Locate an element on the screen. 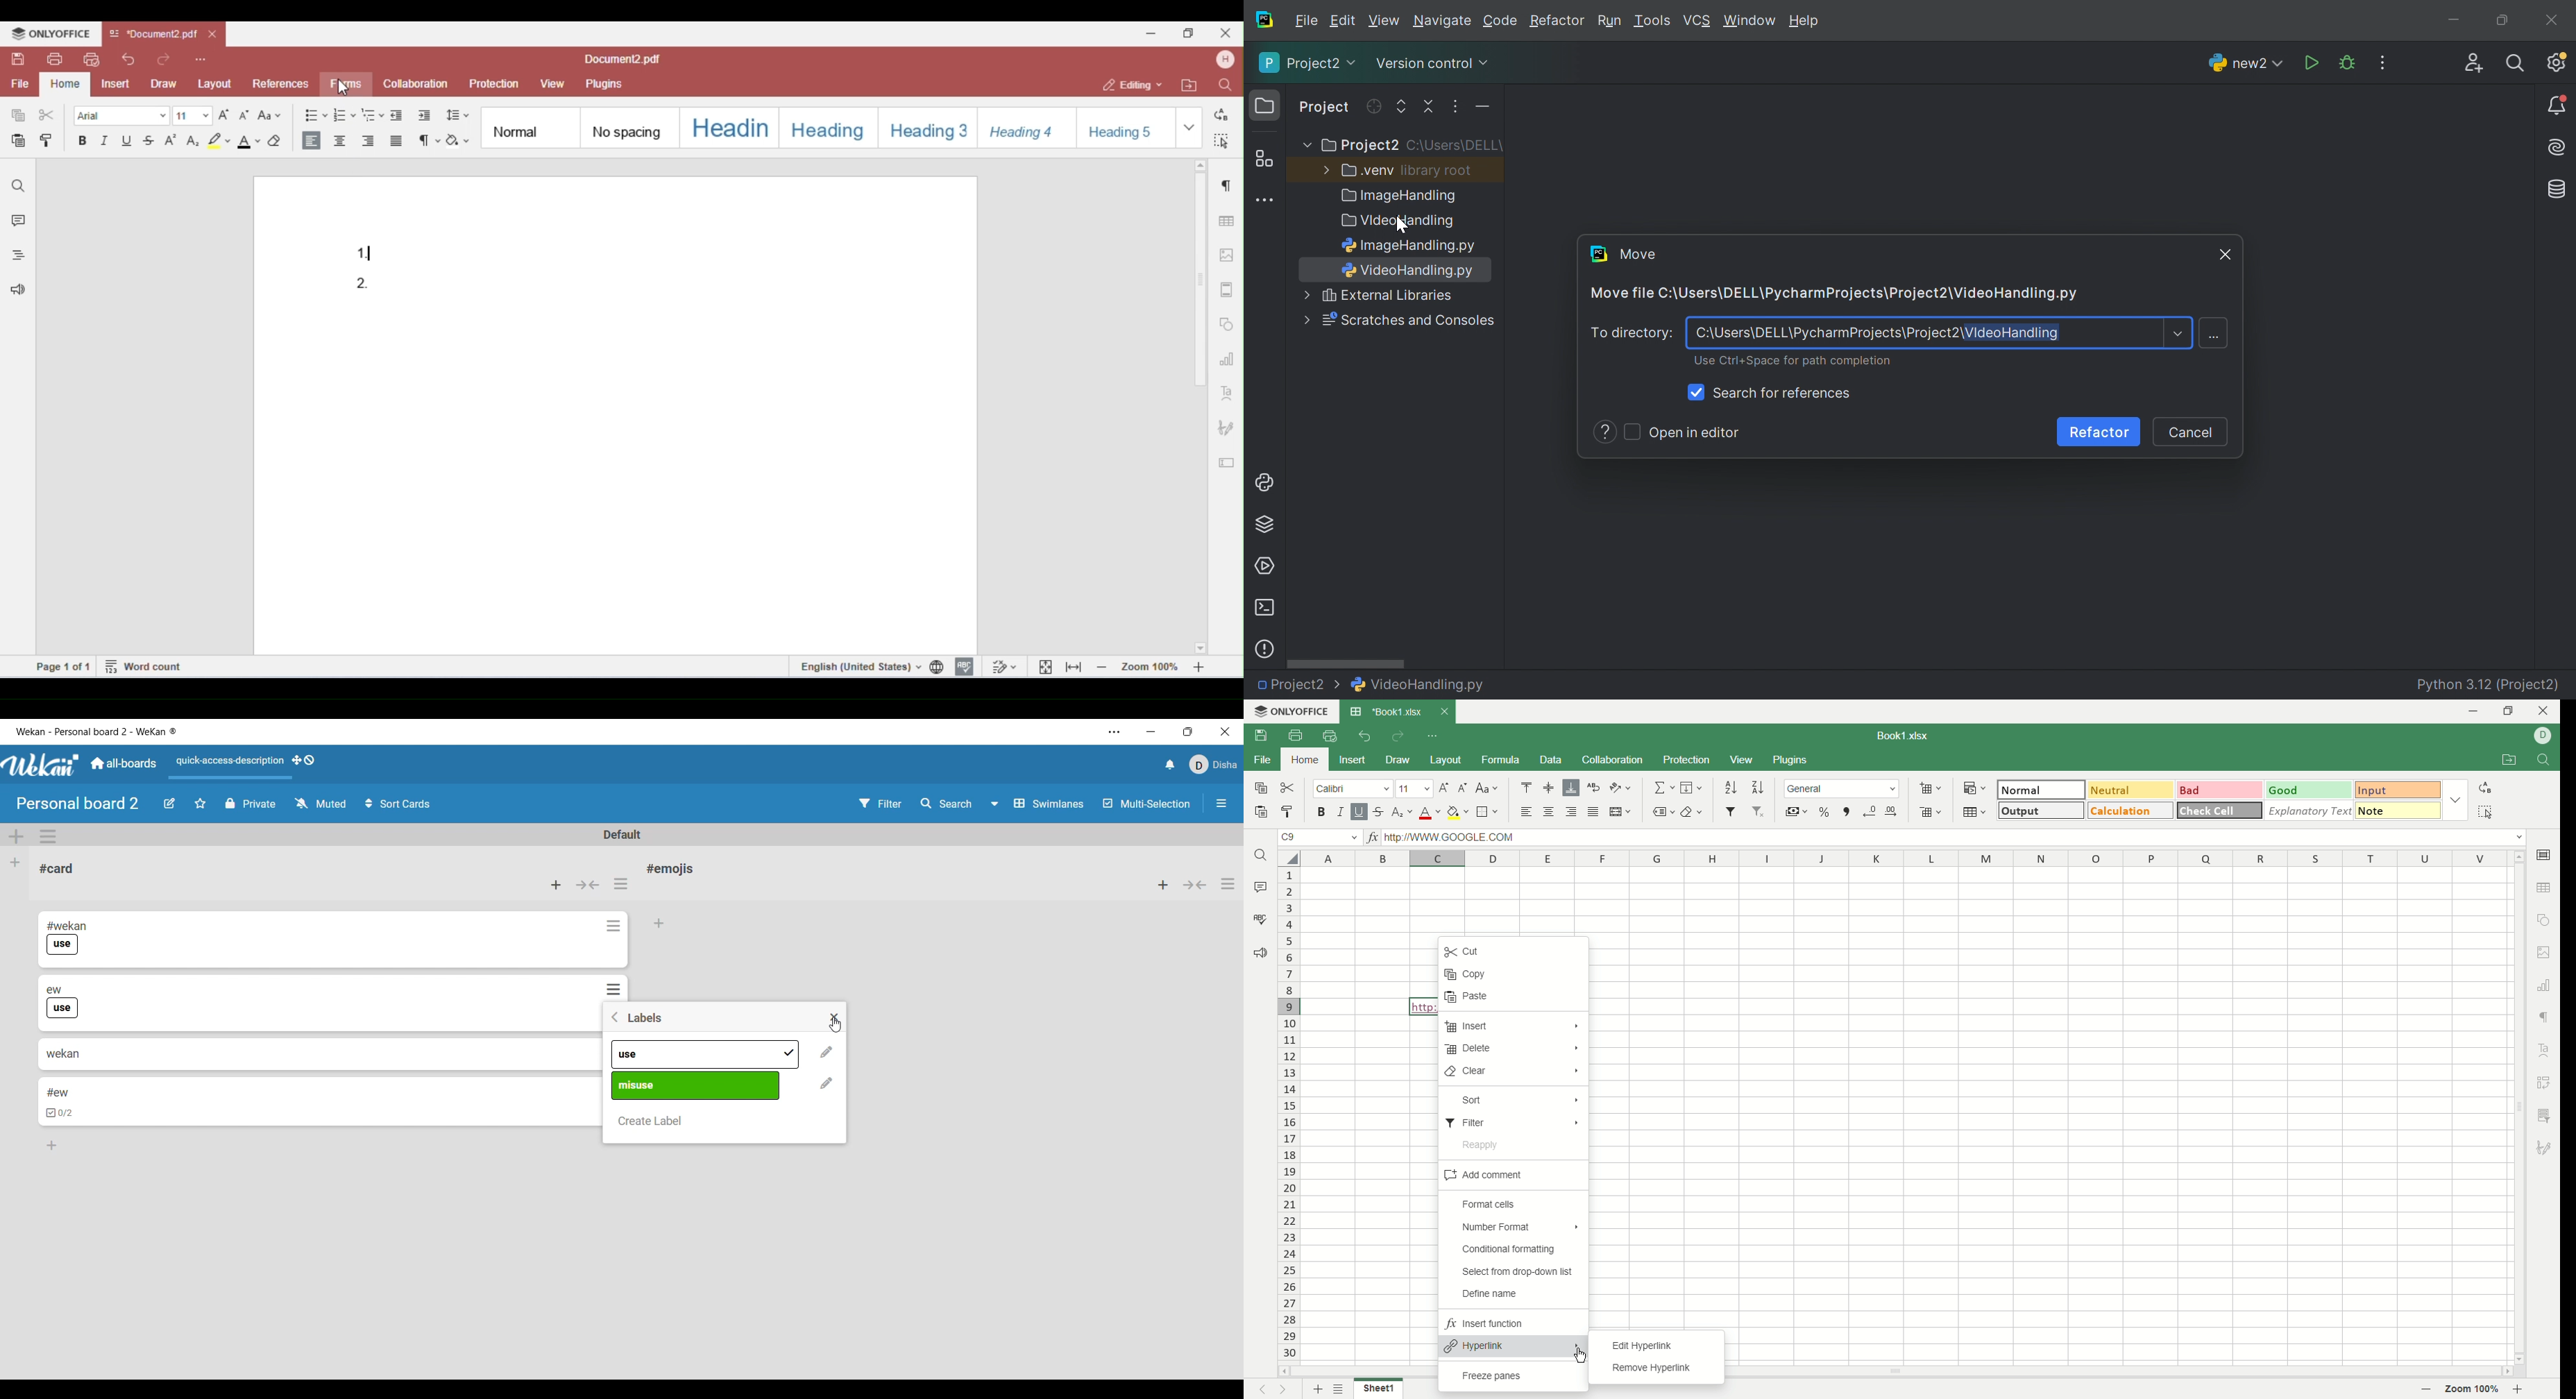  cell position is located at coordinates (1322, 839).